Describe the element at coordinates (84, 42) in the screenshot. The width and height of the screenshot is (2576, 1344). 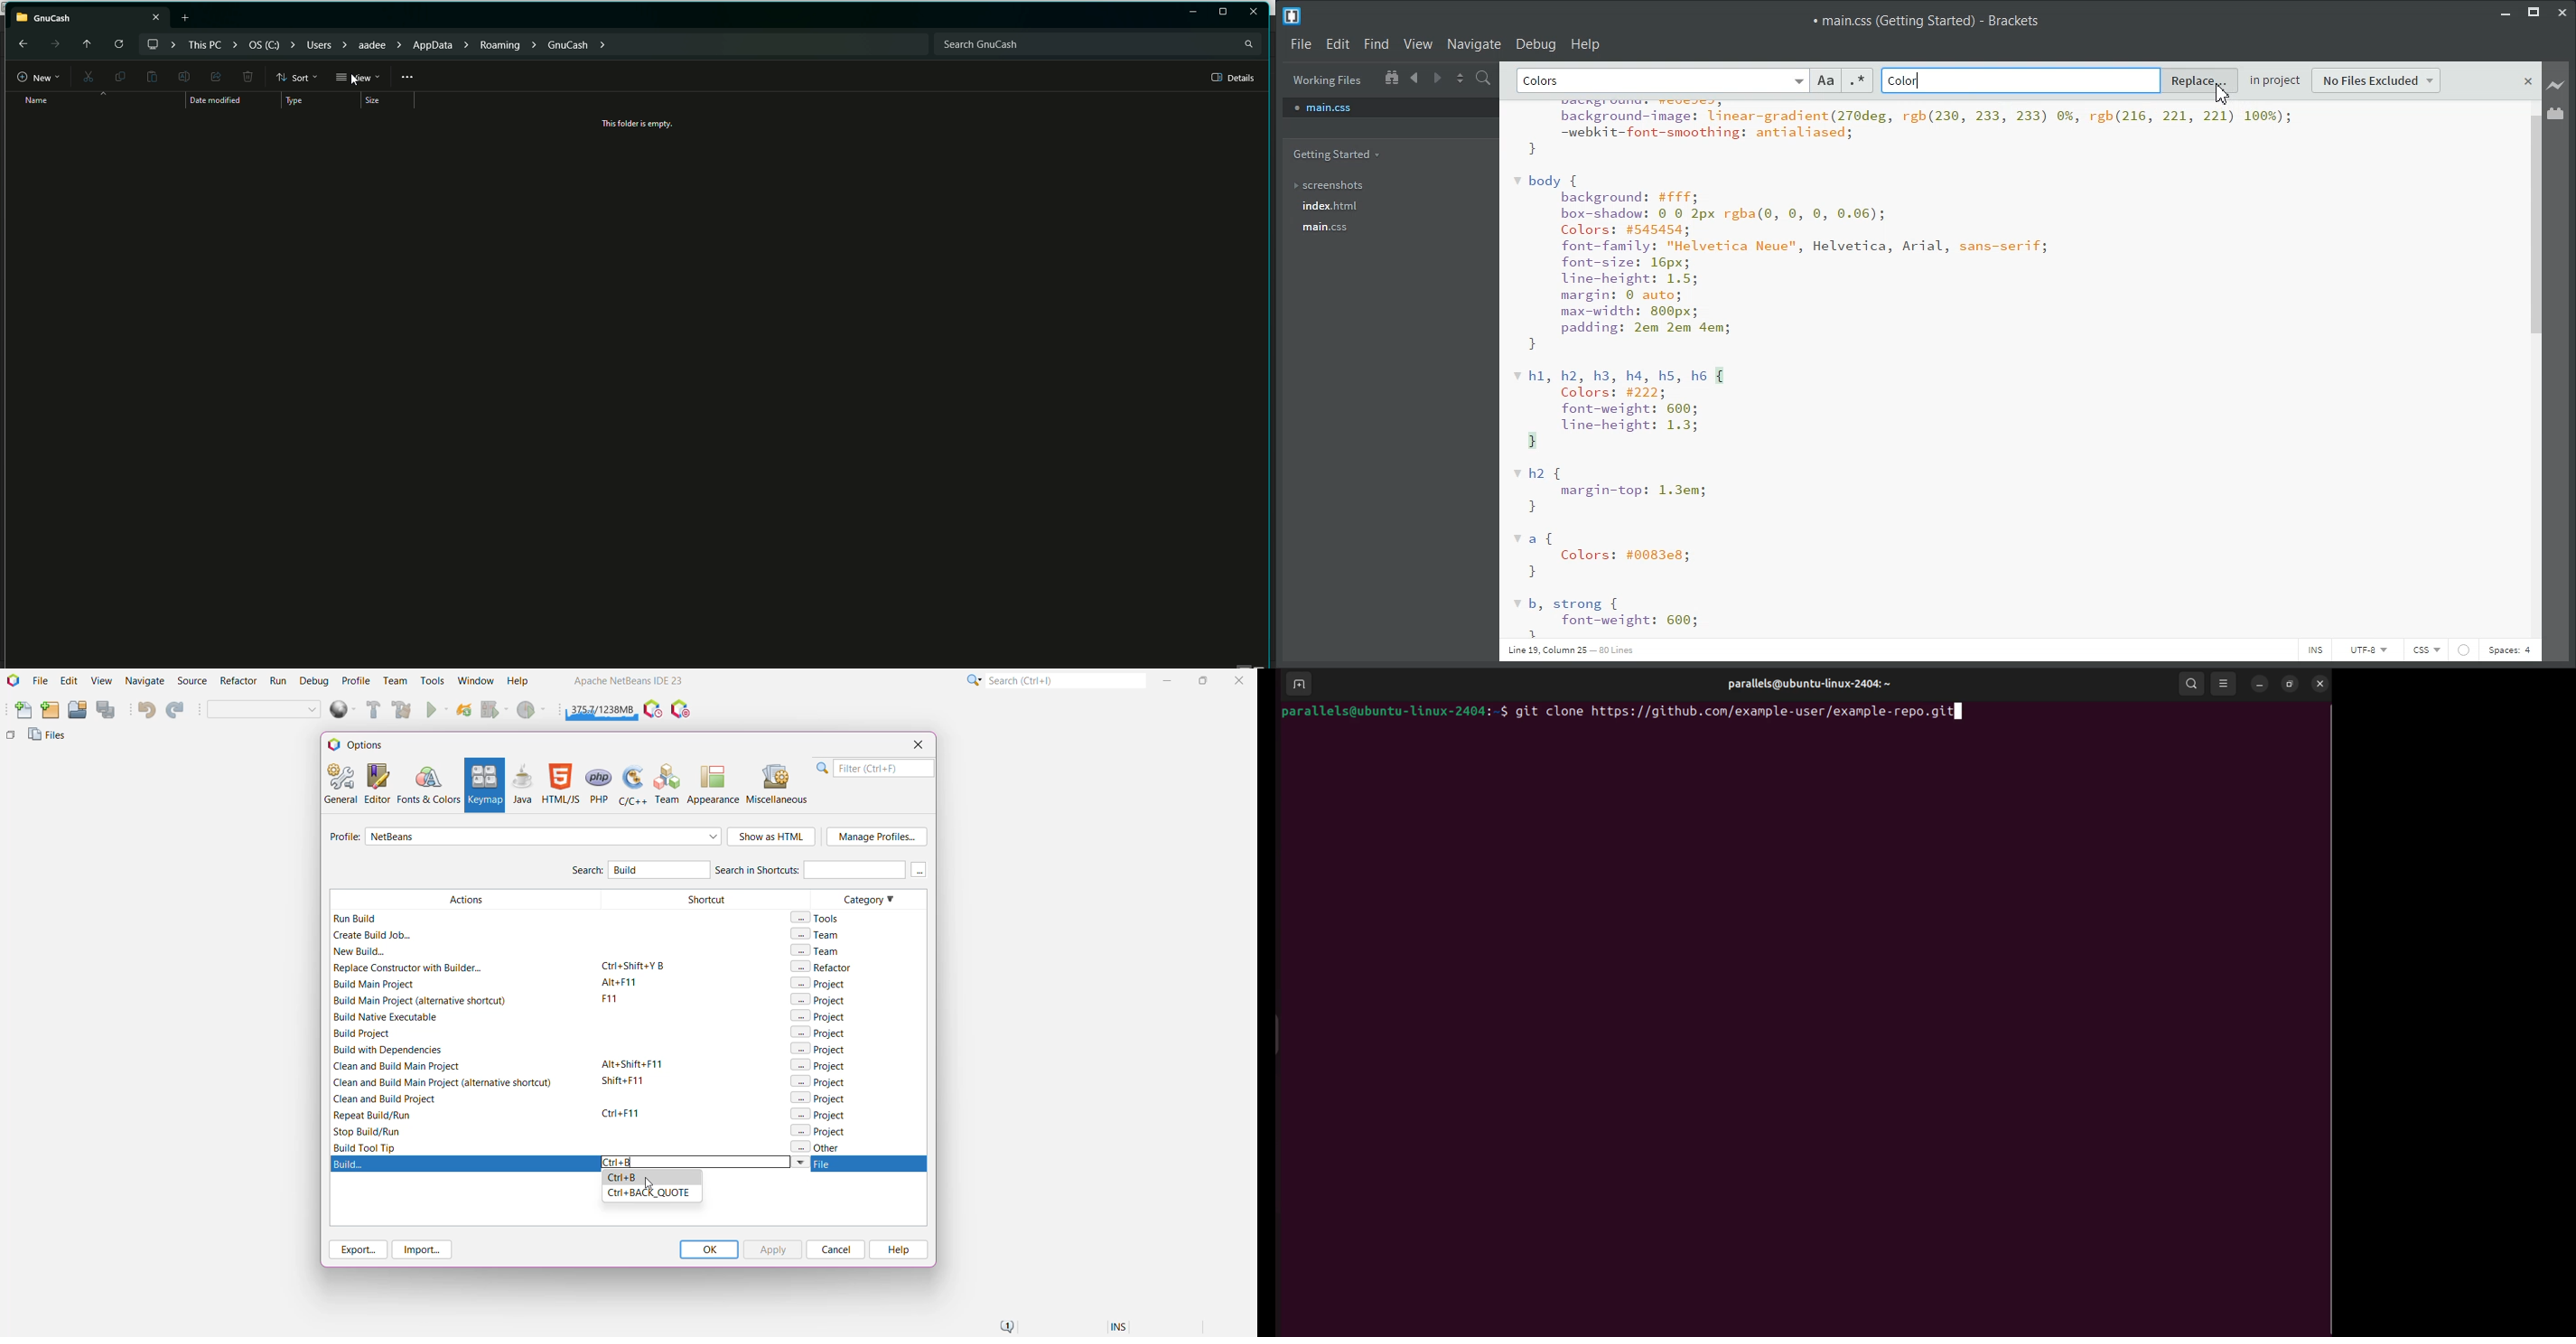
I see `Move up` at that location.